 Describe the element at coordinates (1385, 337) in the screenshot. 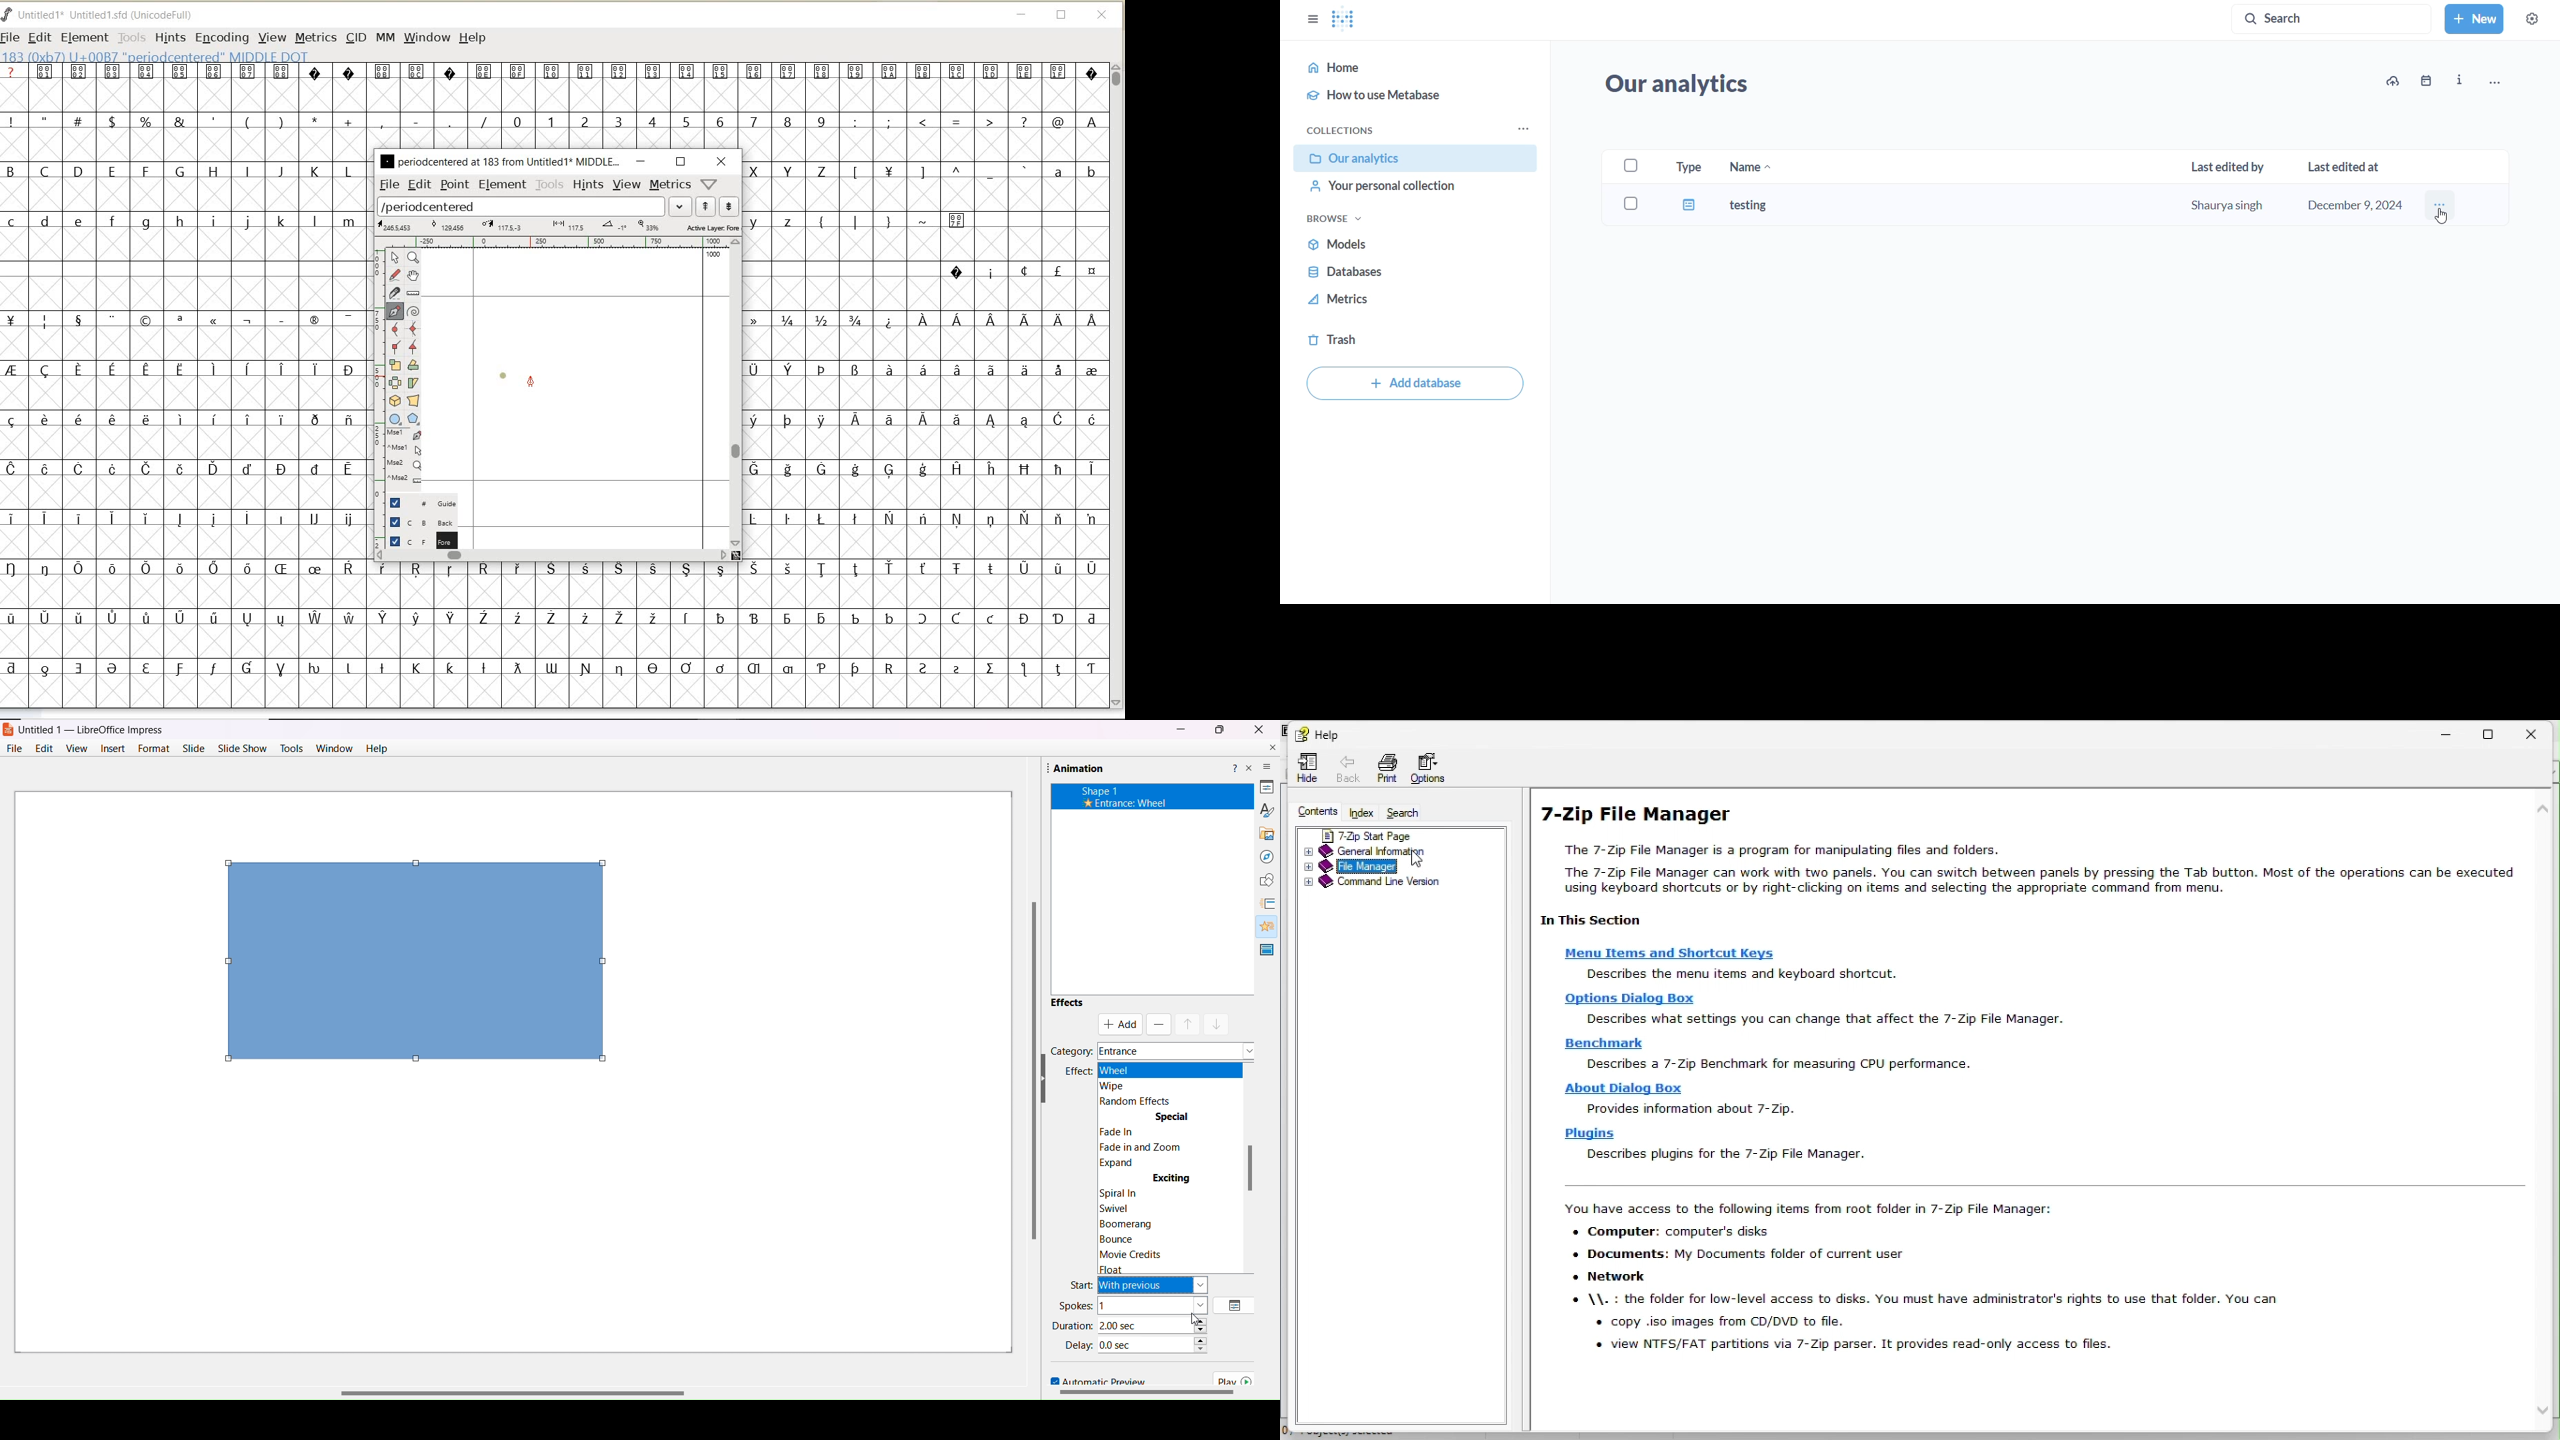

I see `trash` at that location.